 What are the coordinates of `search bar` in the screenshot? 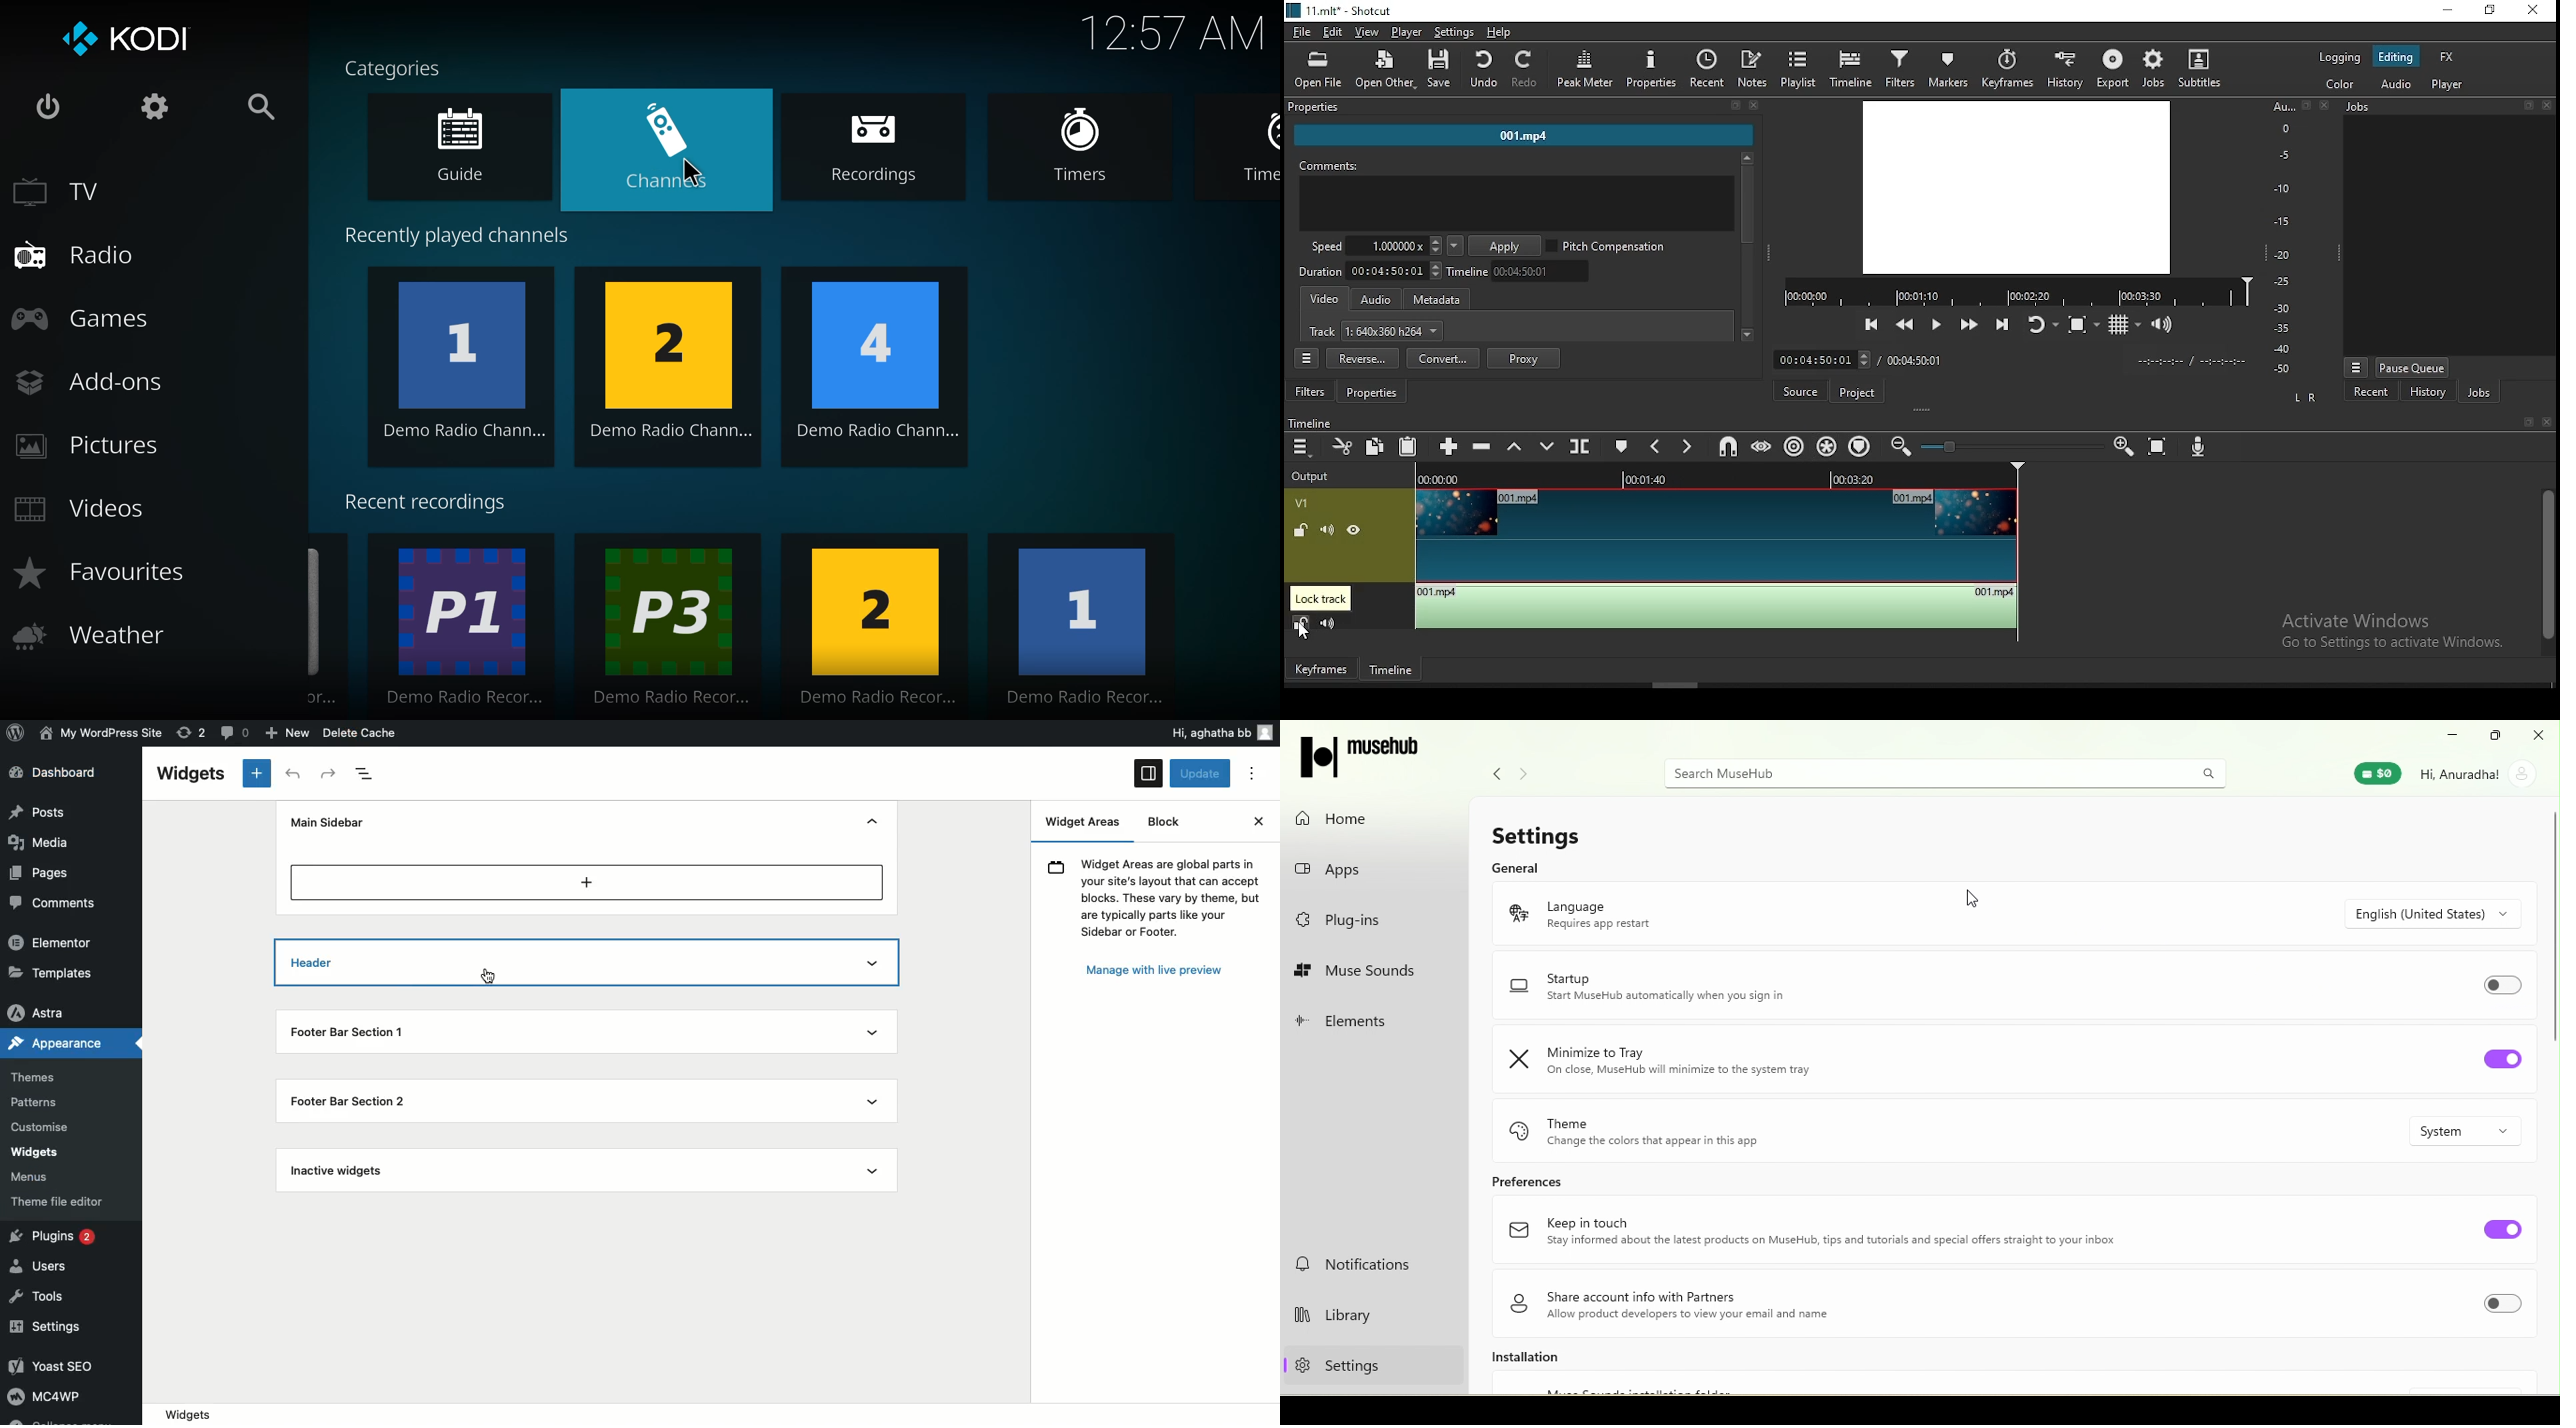 It's located at (1940, 772).